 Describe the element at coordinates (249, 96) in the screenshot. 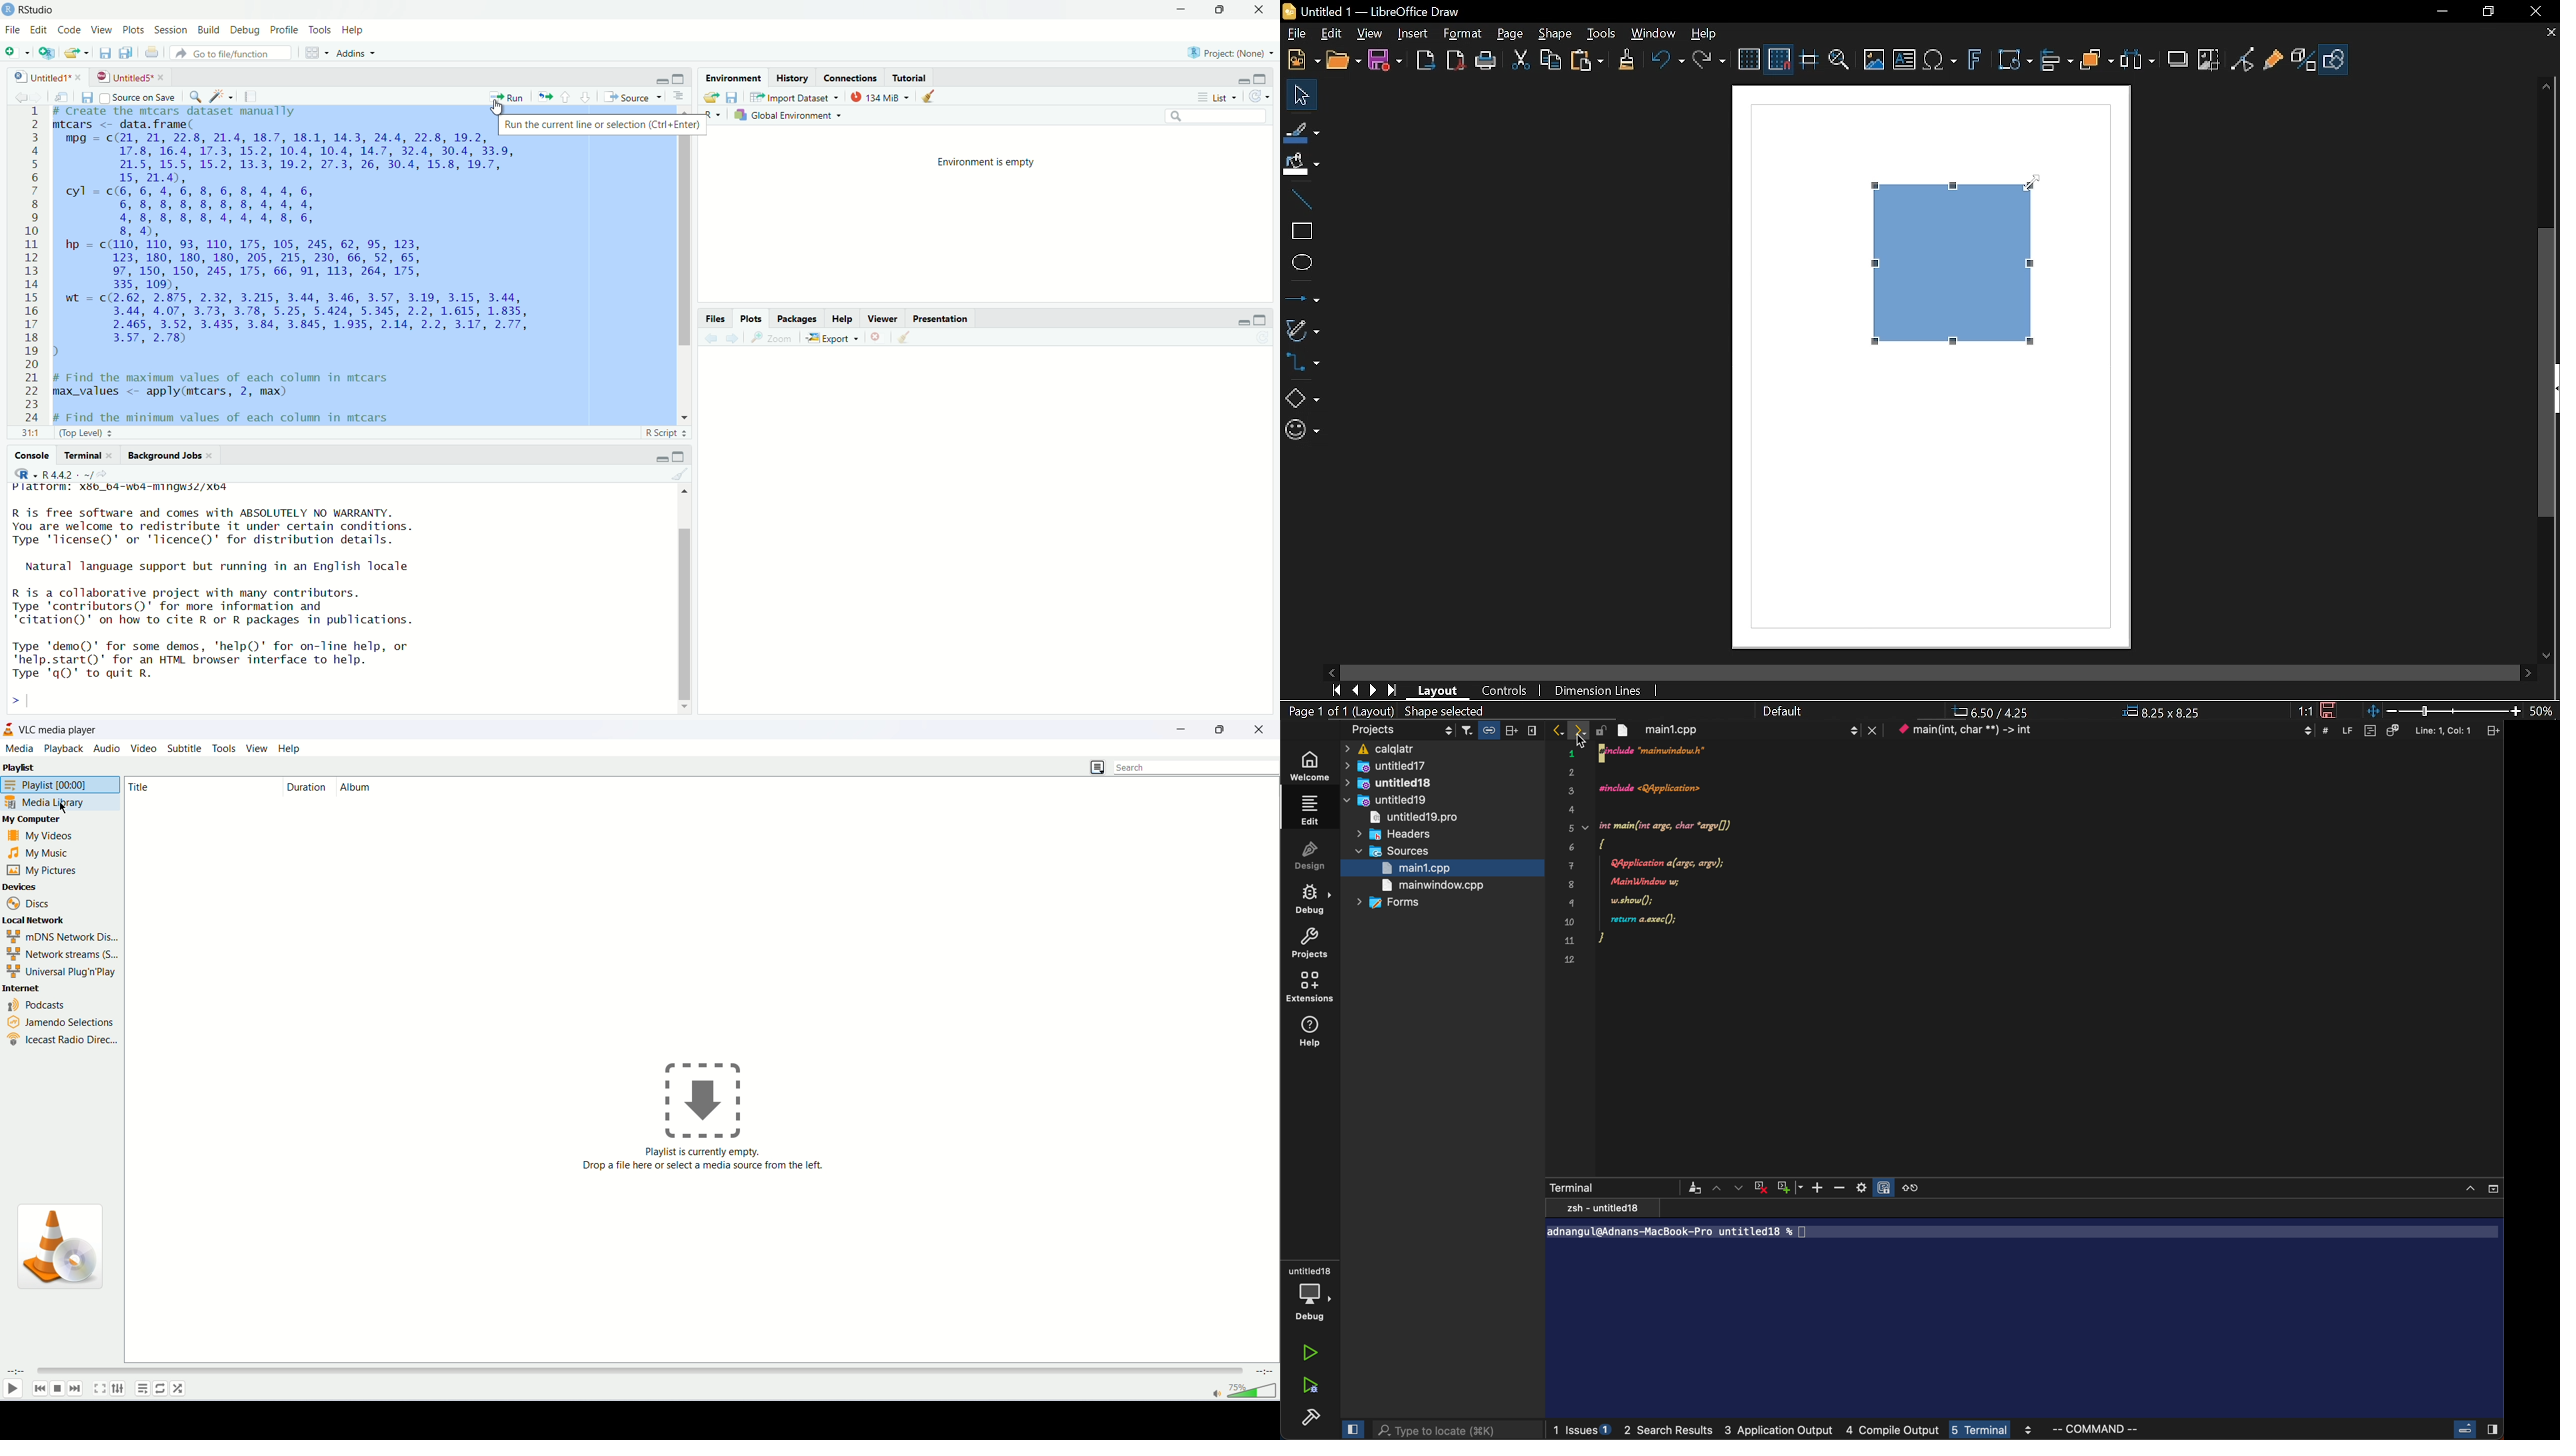

I see `notes` at that location.